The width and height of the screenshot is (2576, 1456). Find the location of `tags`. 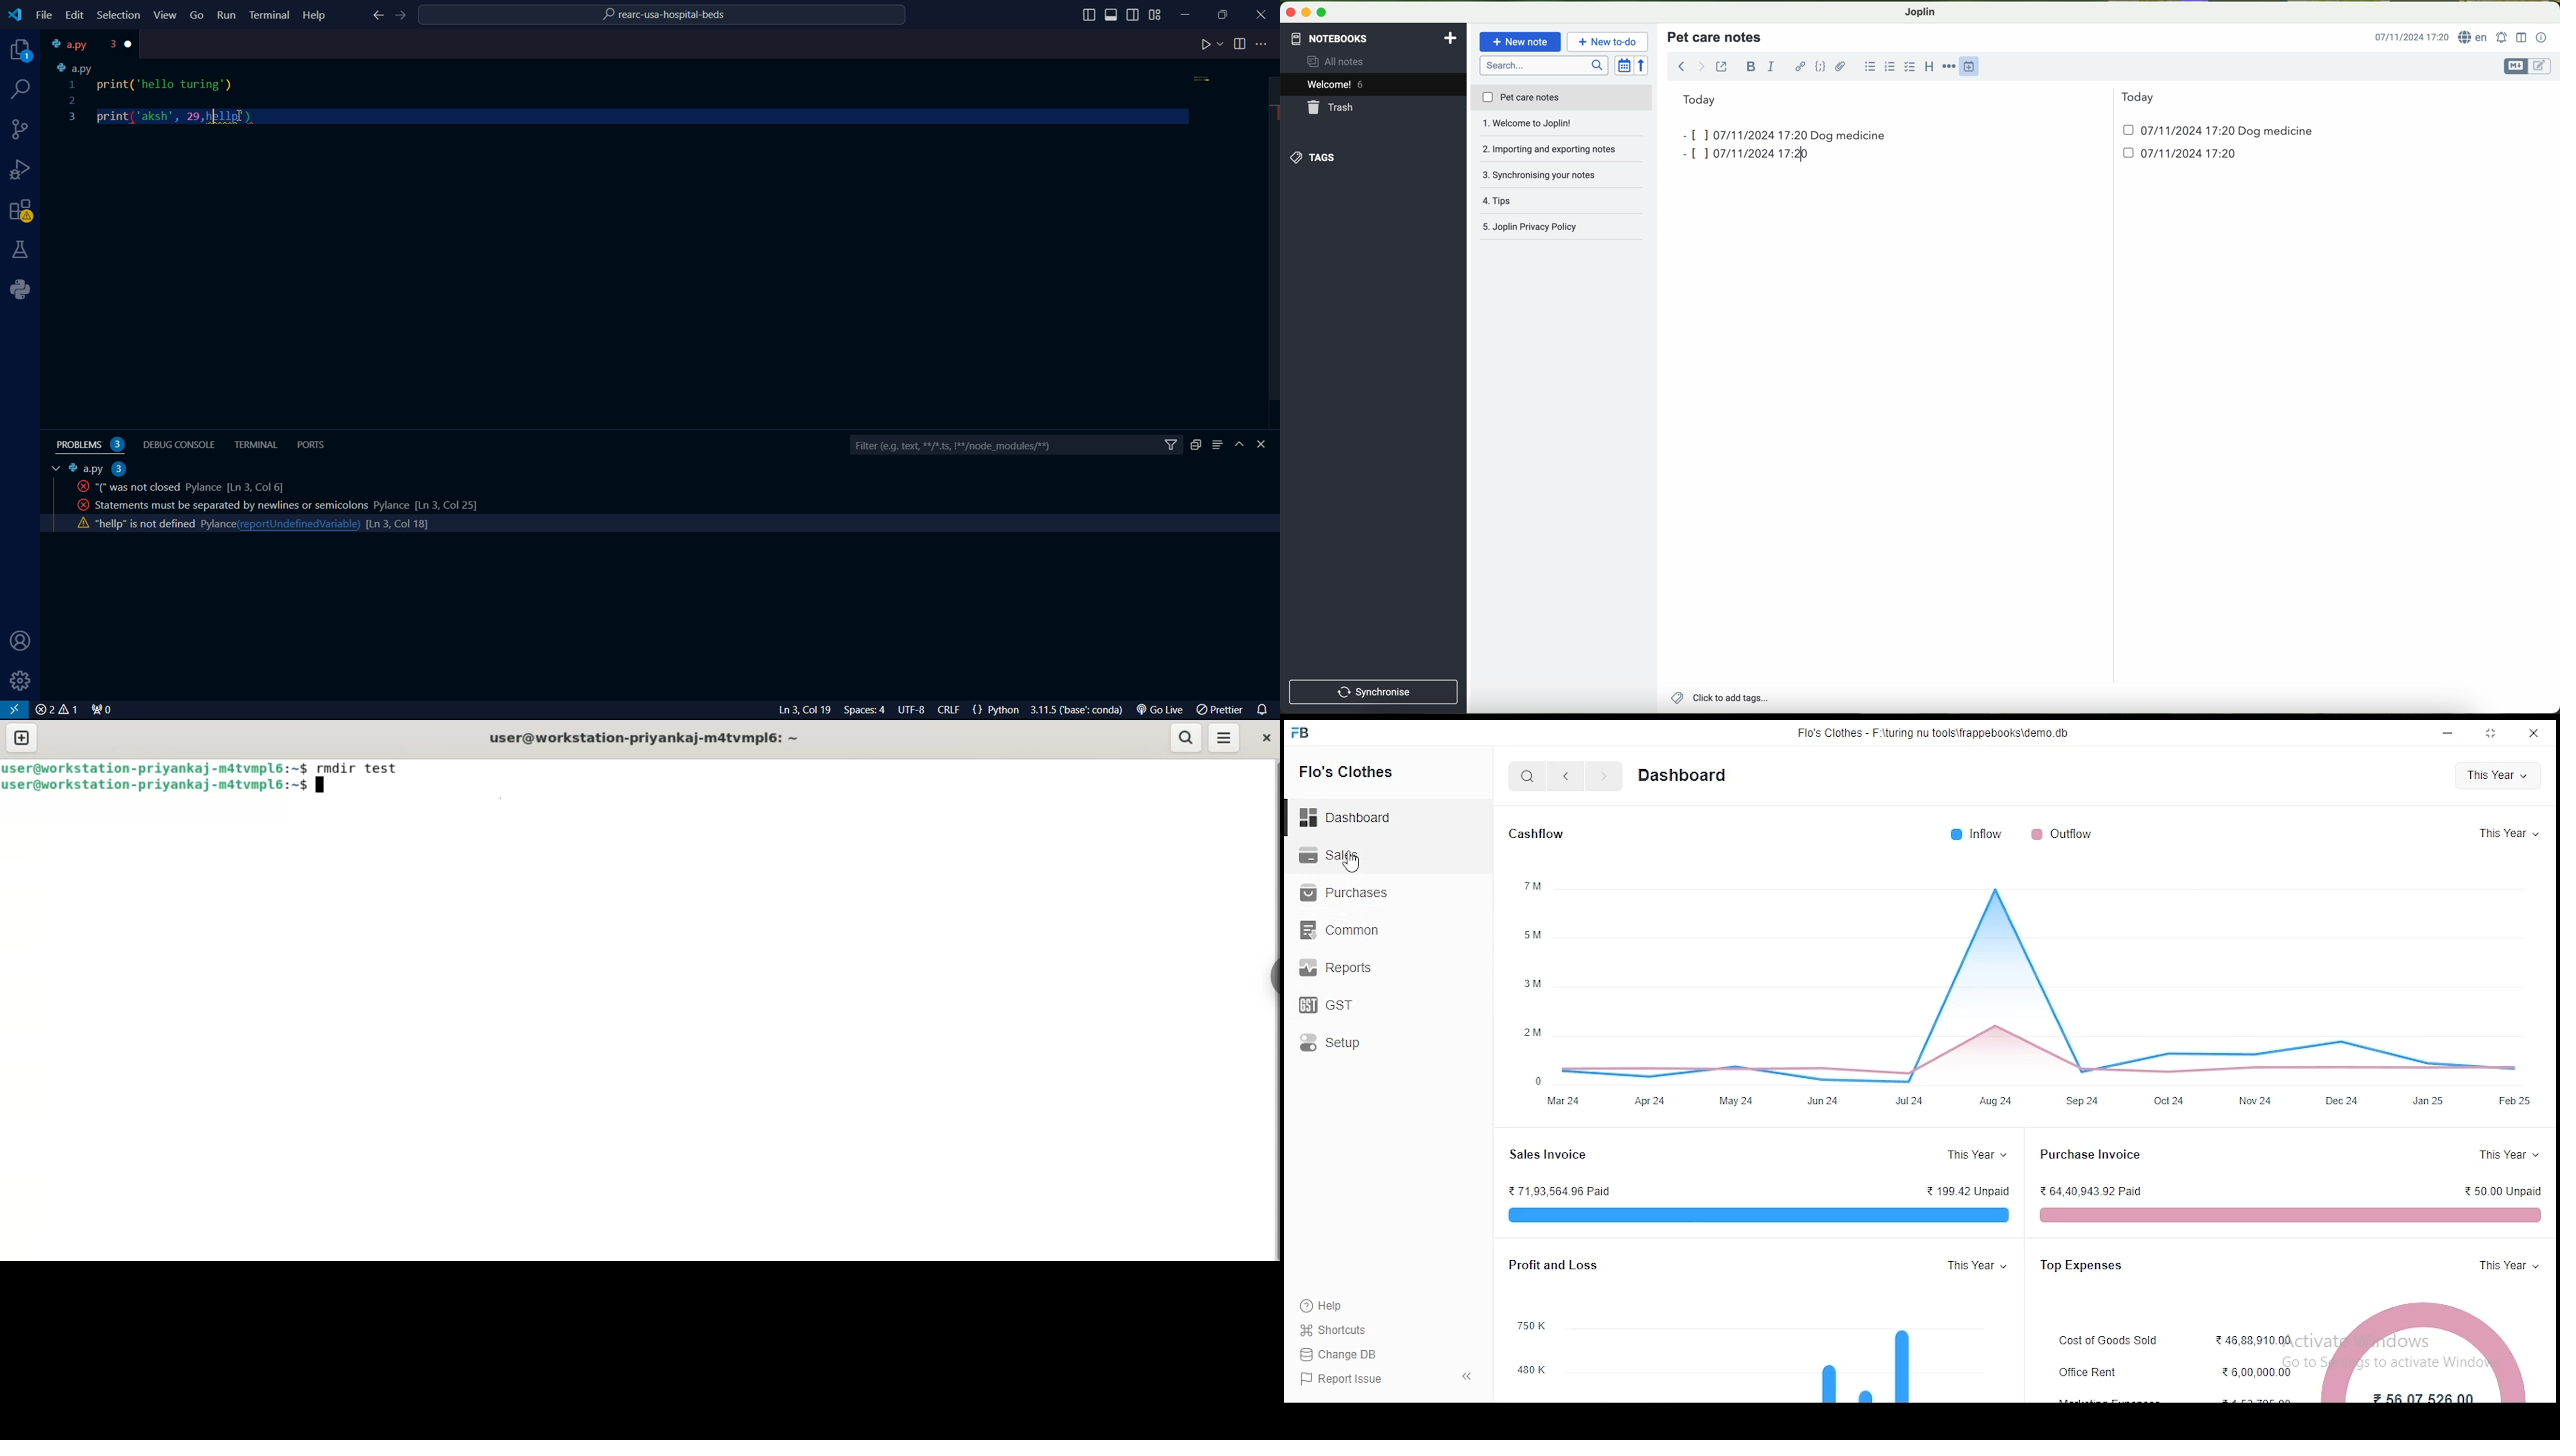

tags is located at coordinates (1311, 158).